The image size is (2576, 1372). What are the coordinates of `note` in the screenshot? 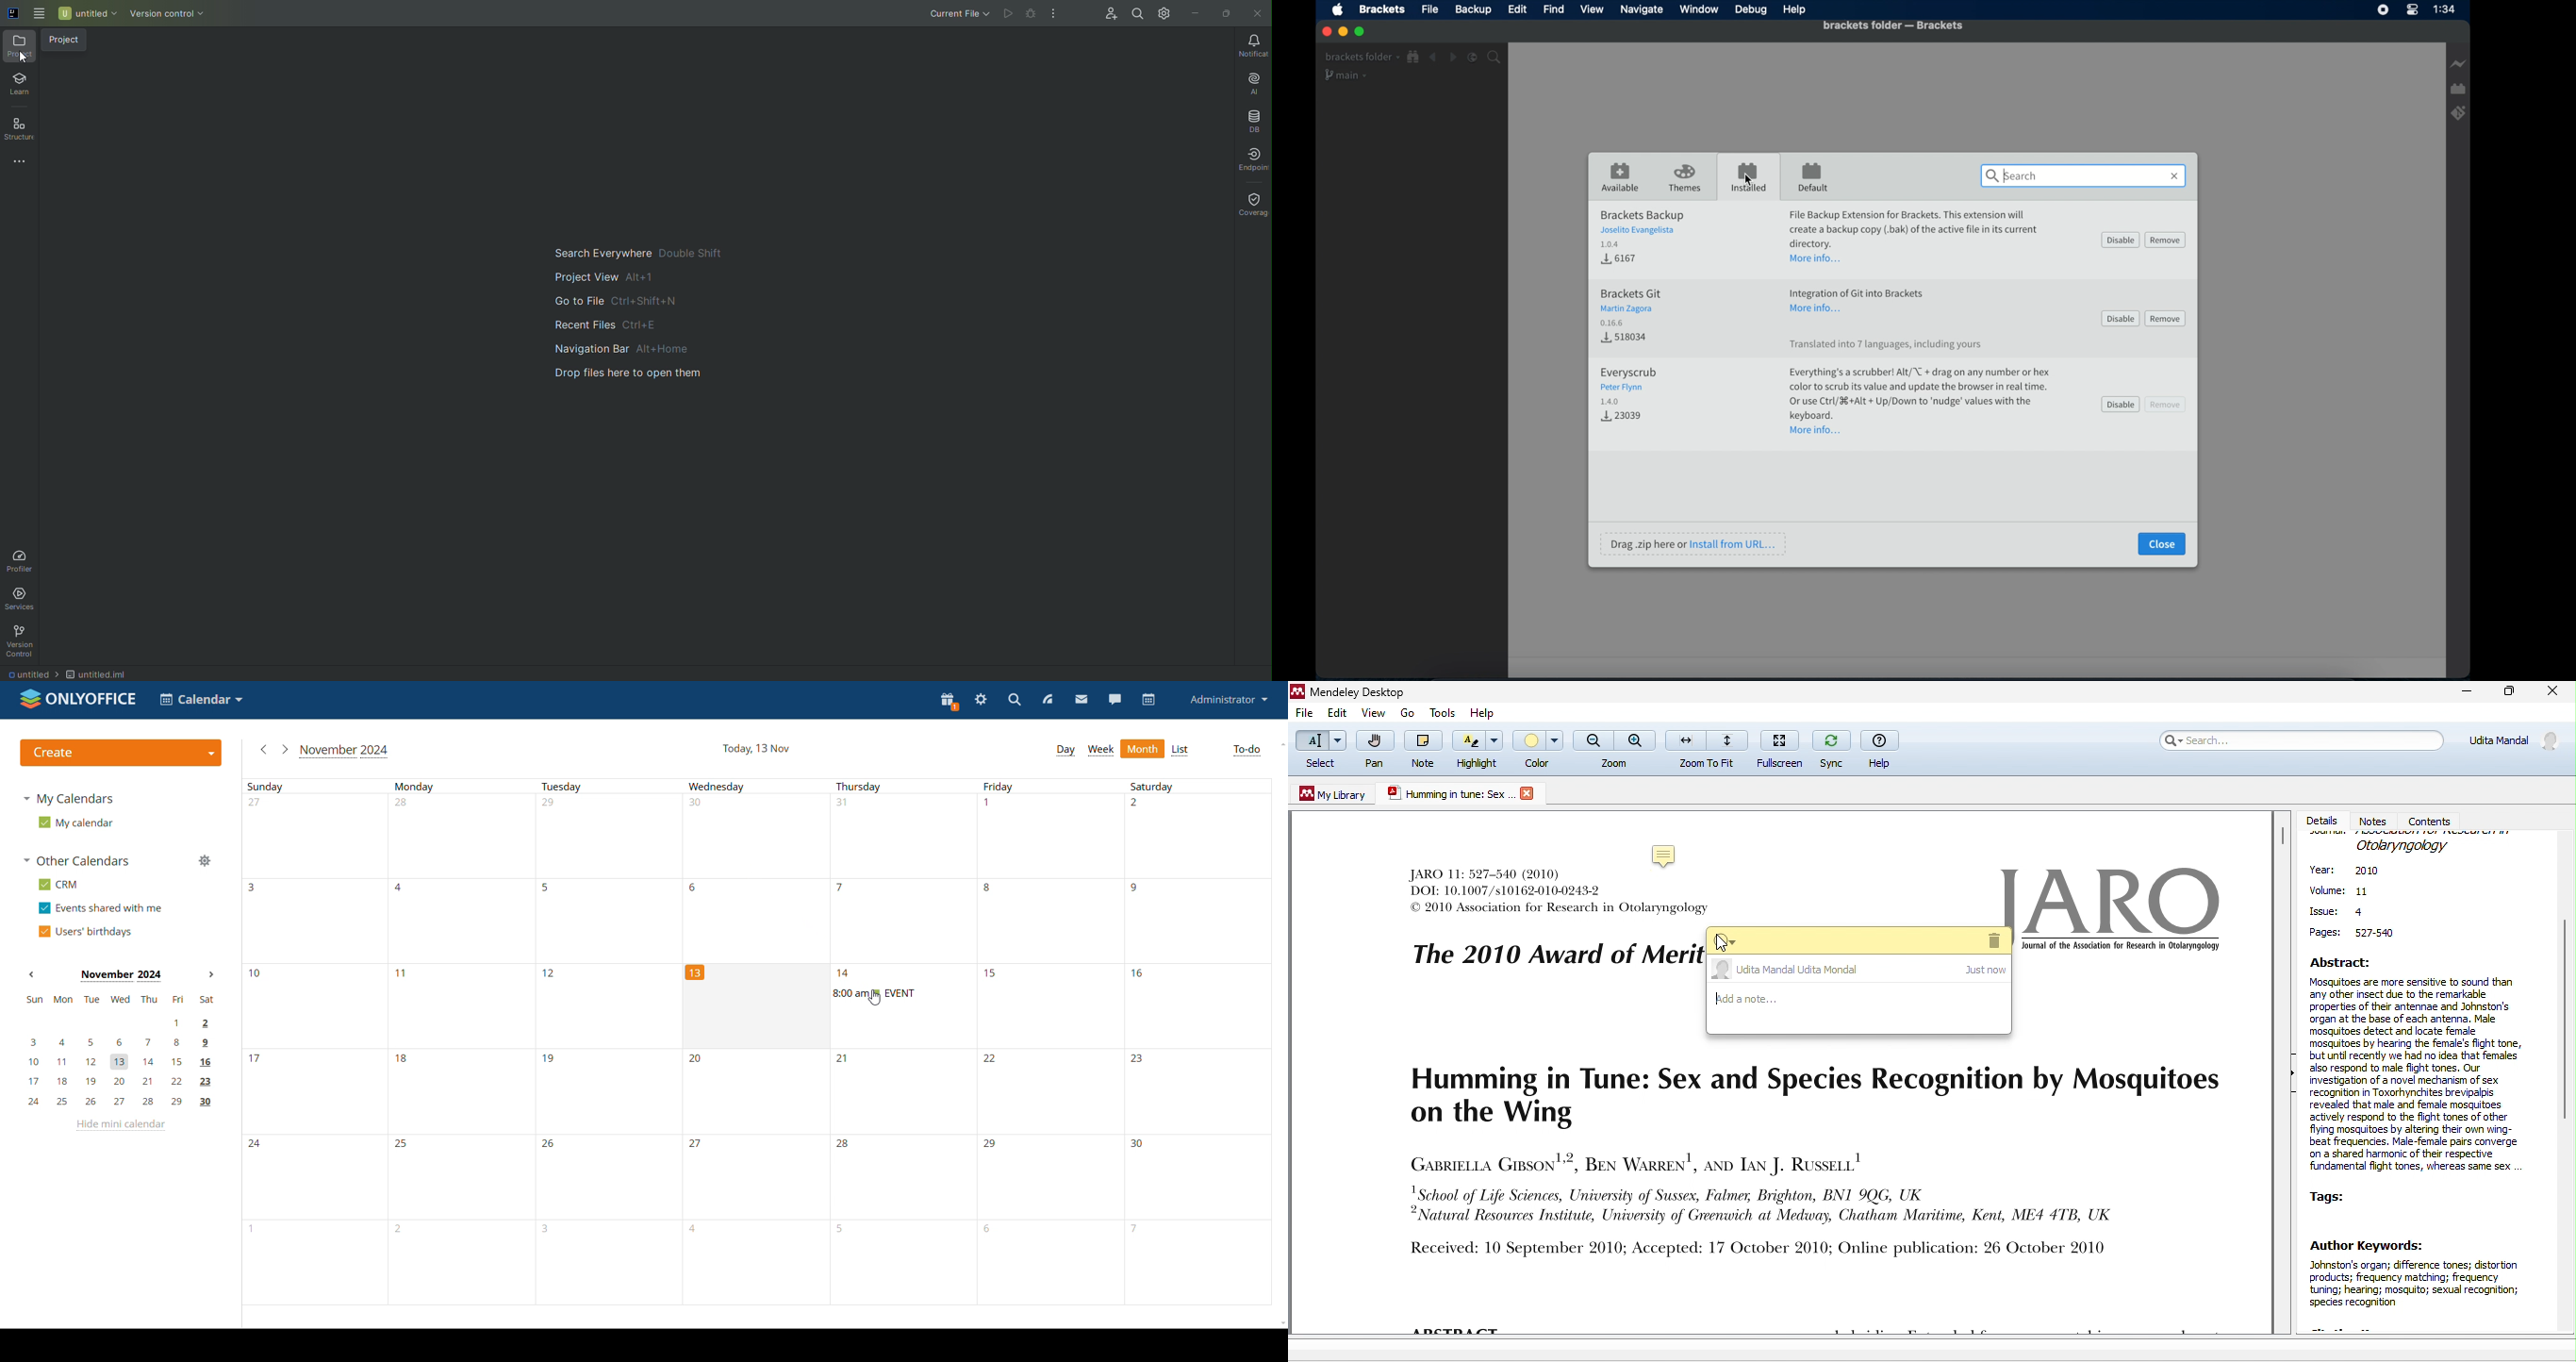 It's located at (1668, 854).